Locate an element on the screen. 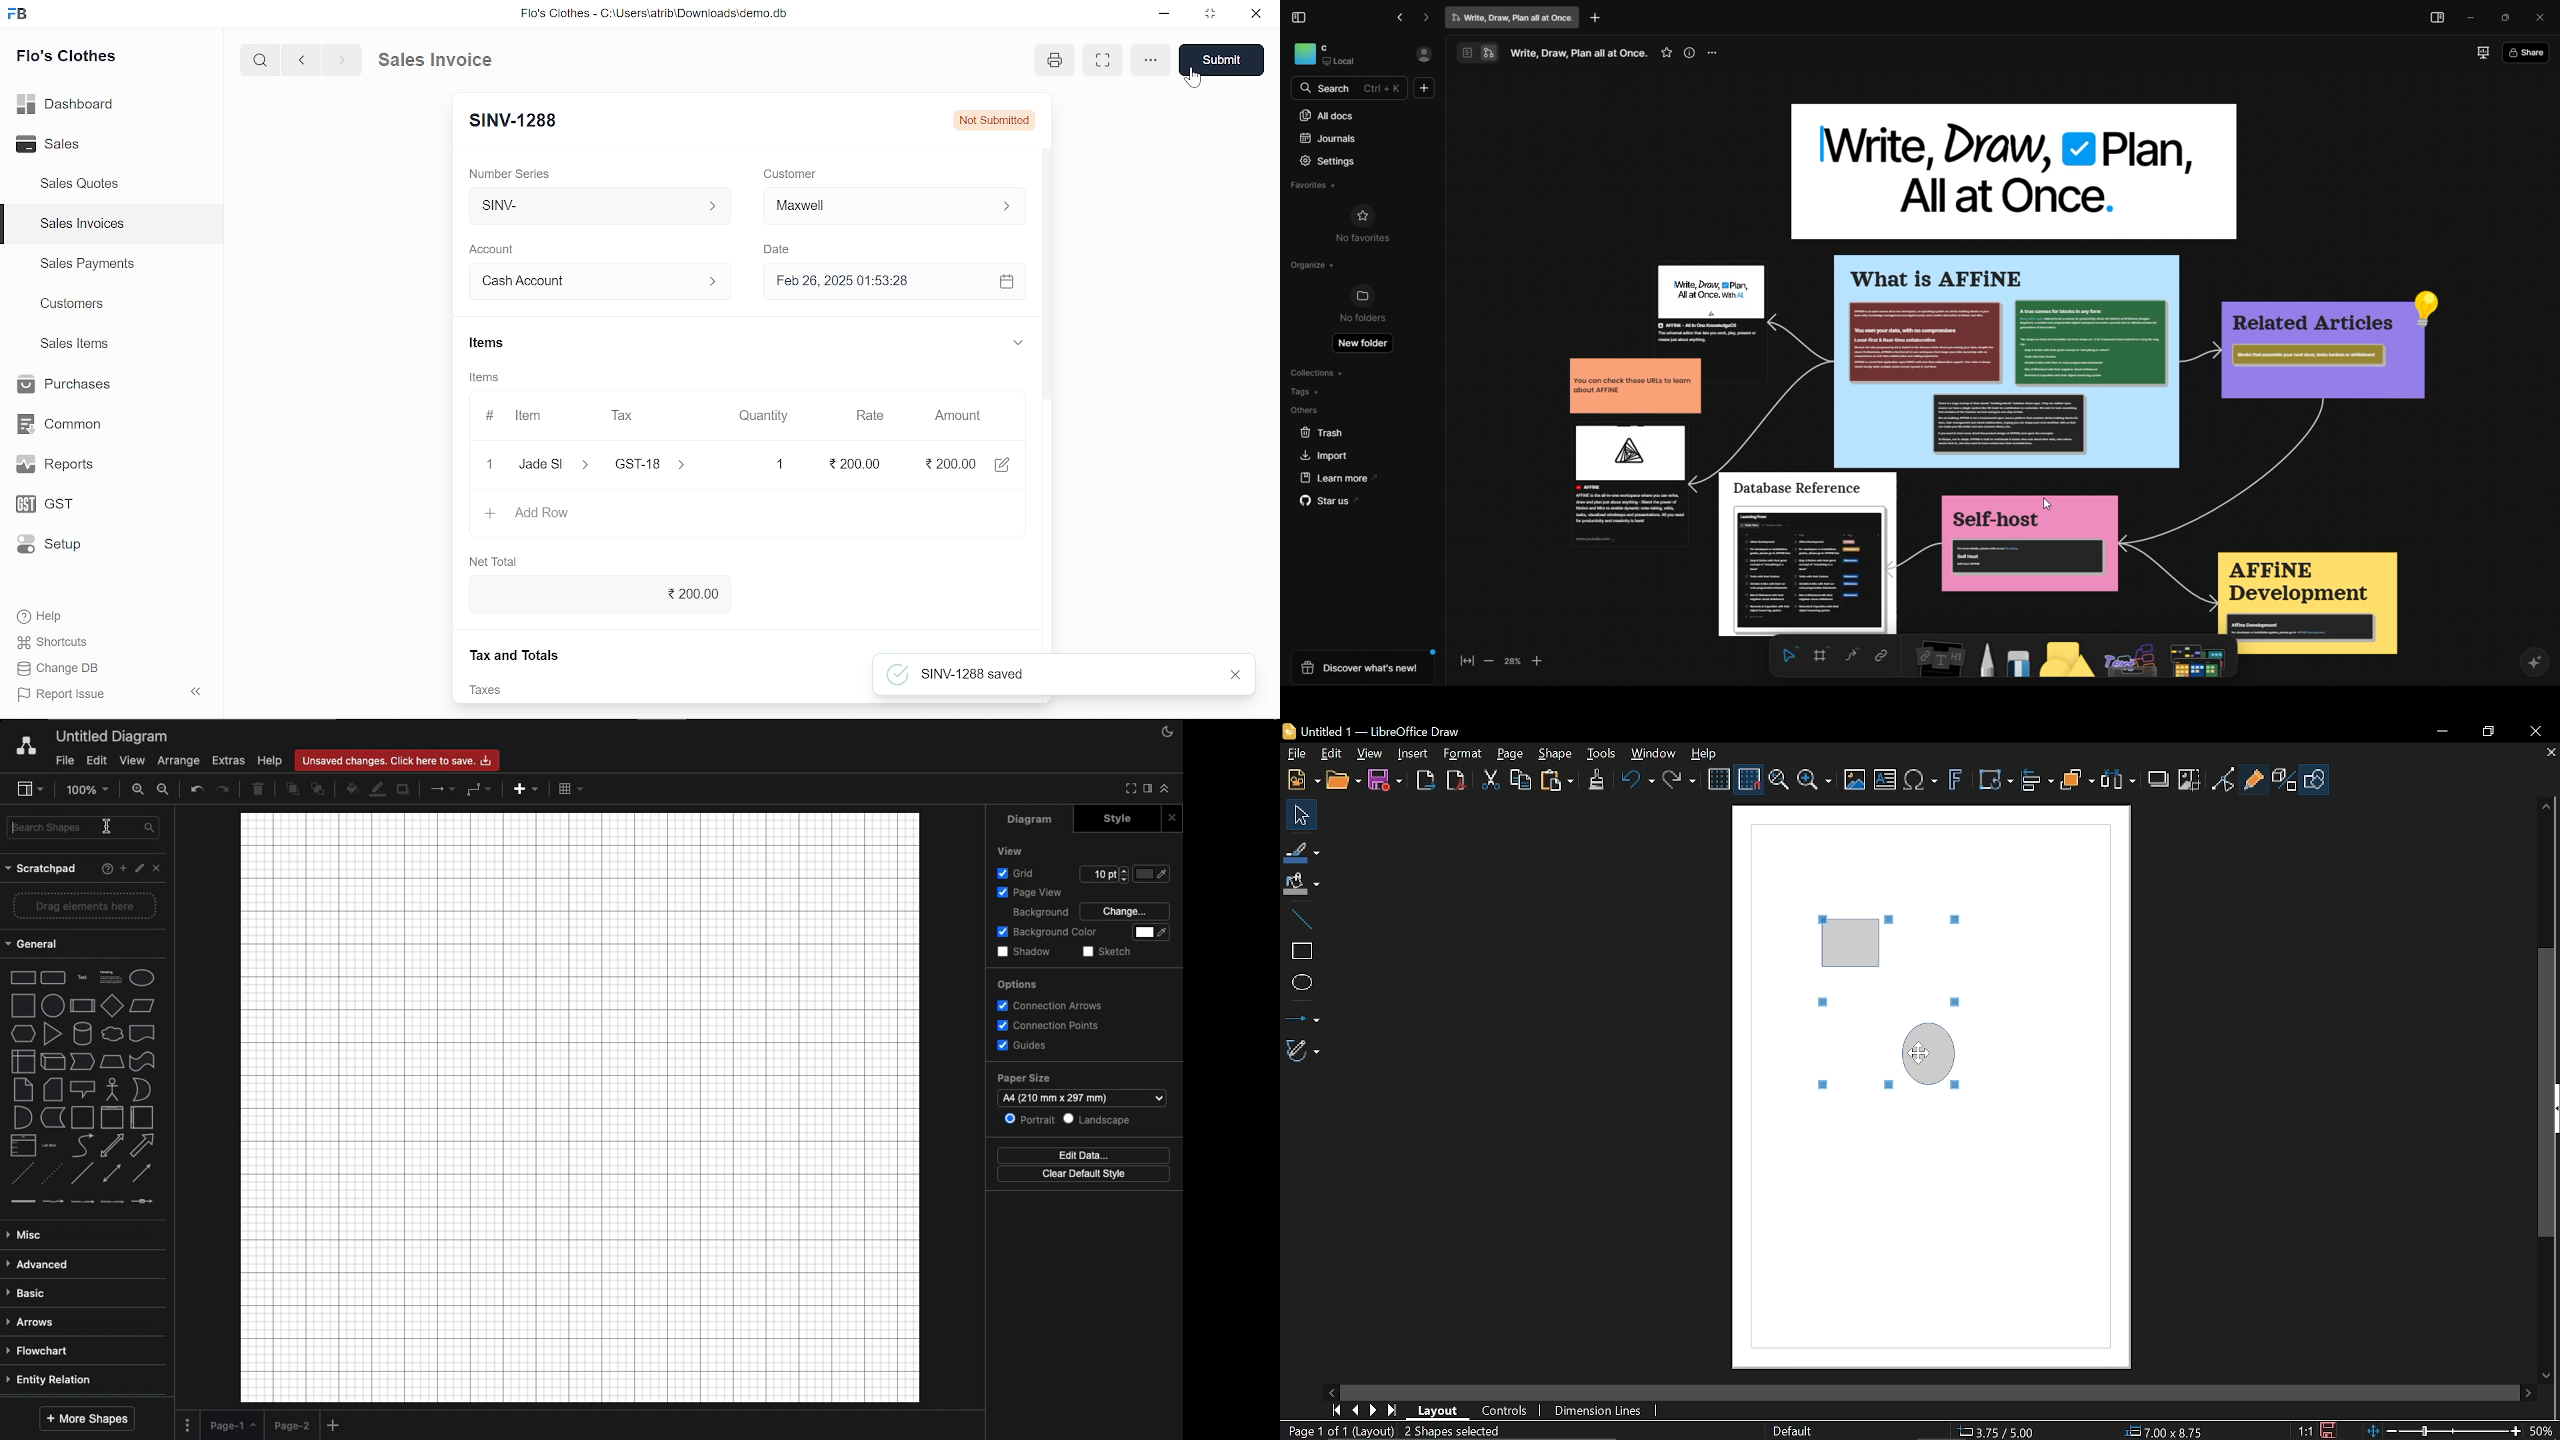 The height and width of the screenshot is (1456, 2576). Add Row is located at coordinates (529, 514).